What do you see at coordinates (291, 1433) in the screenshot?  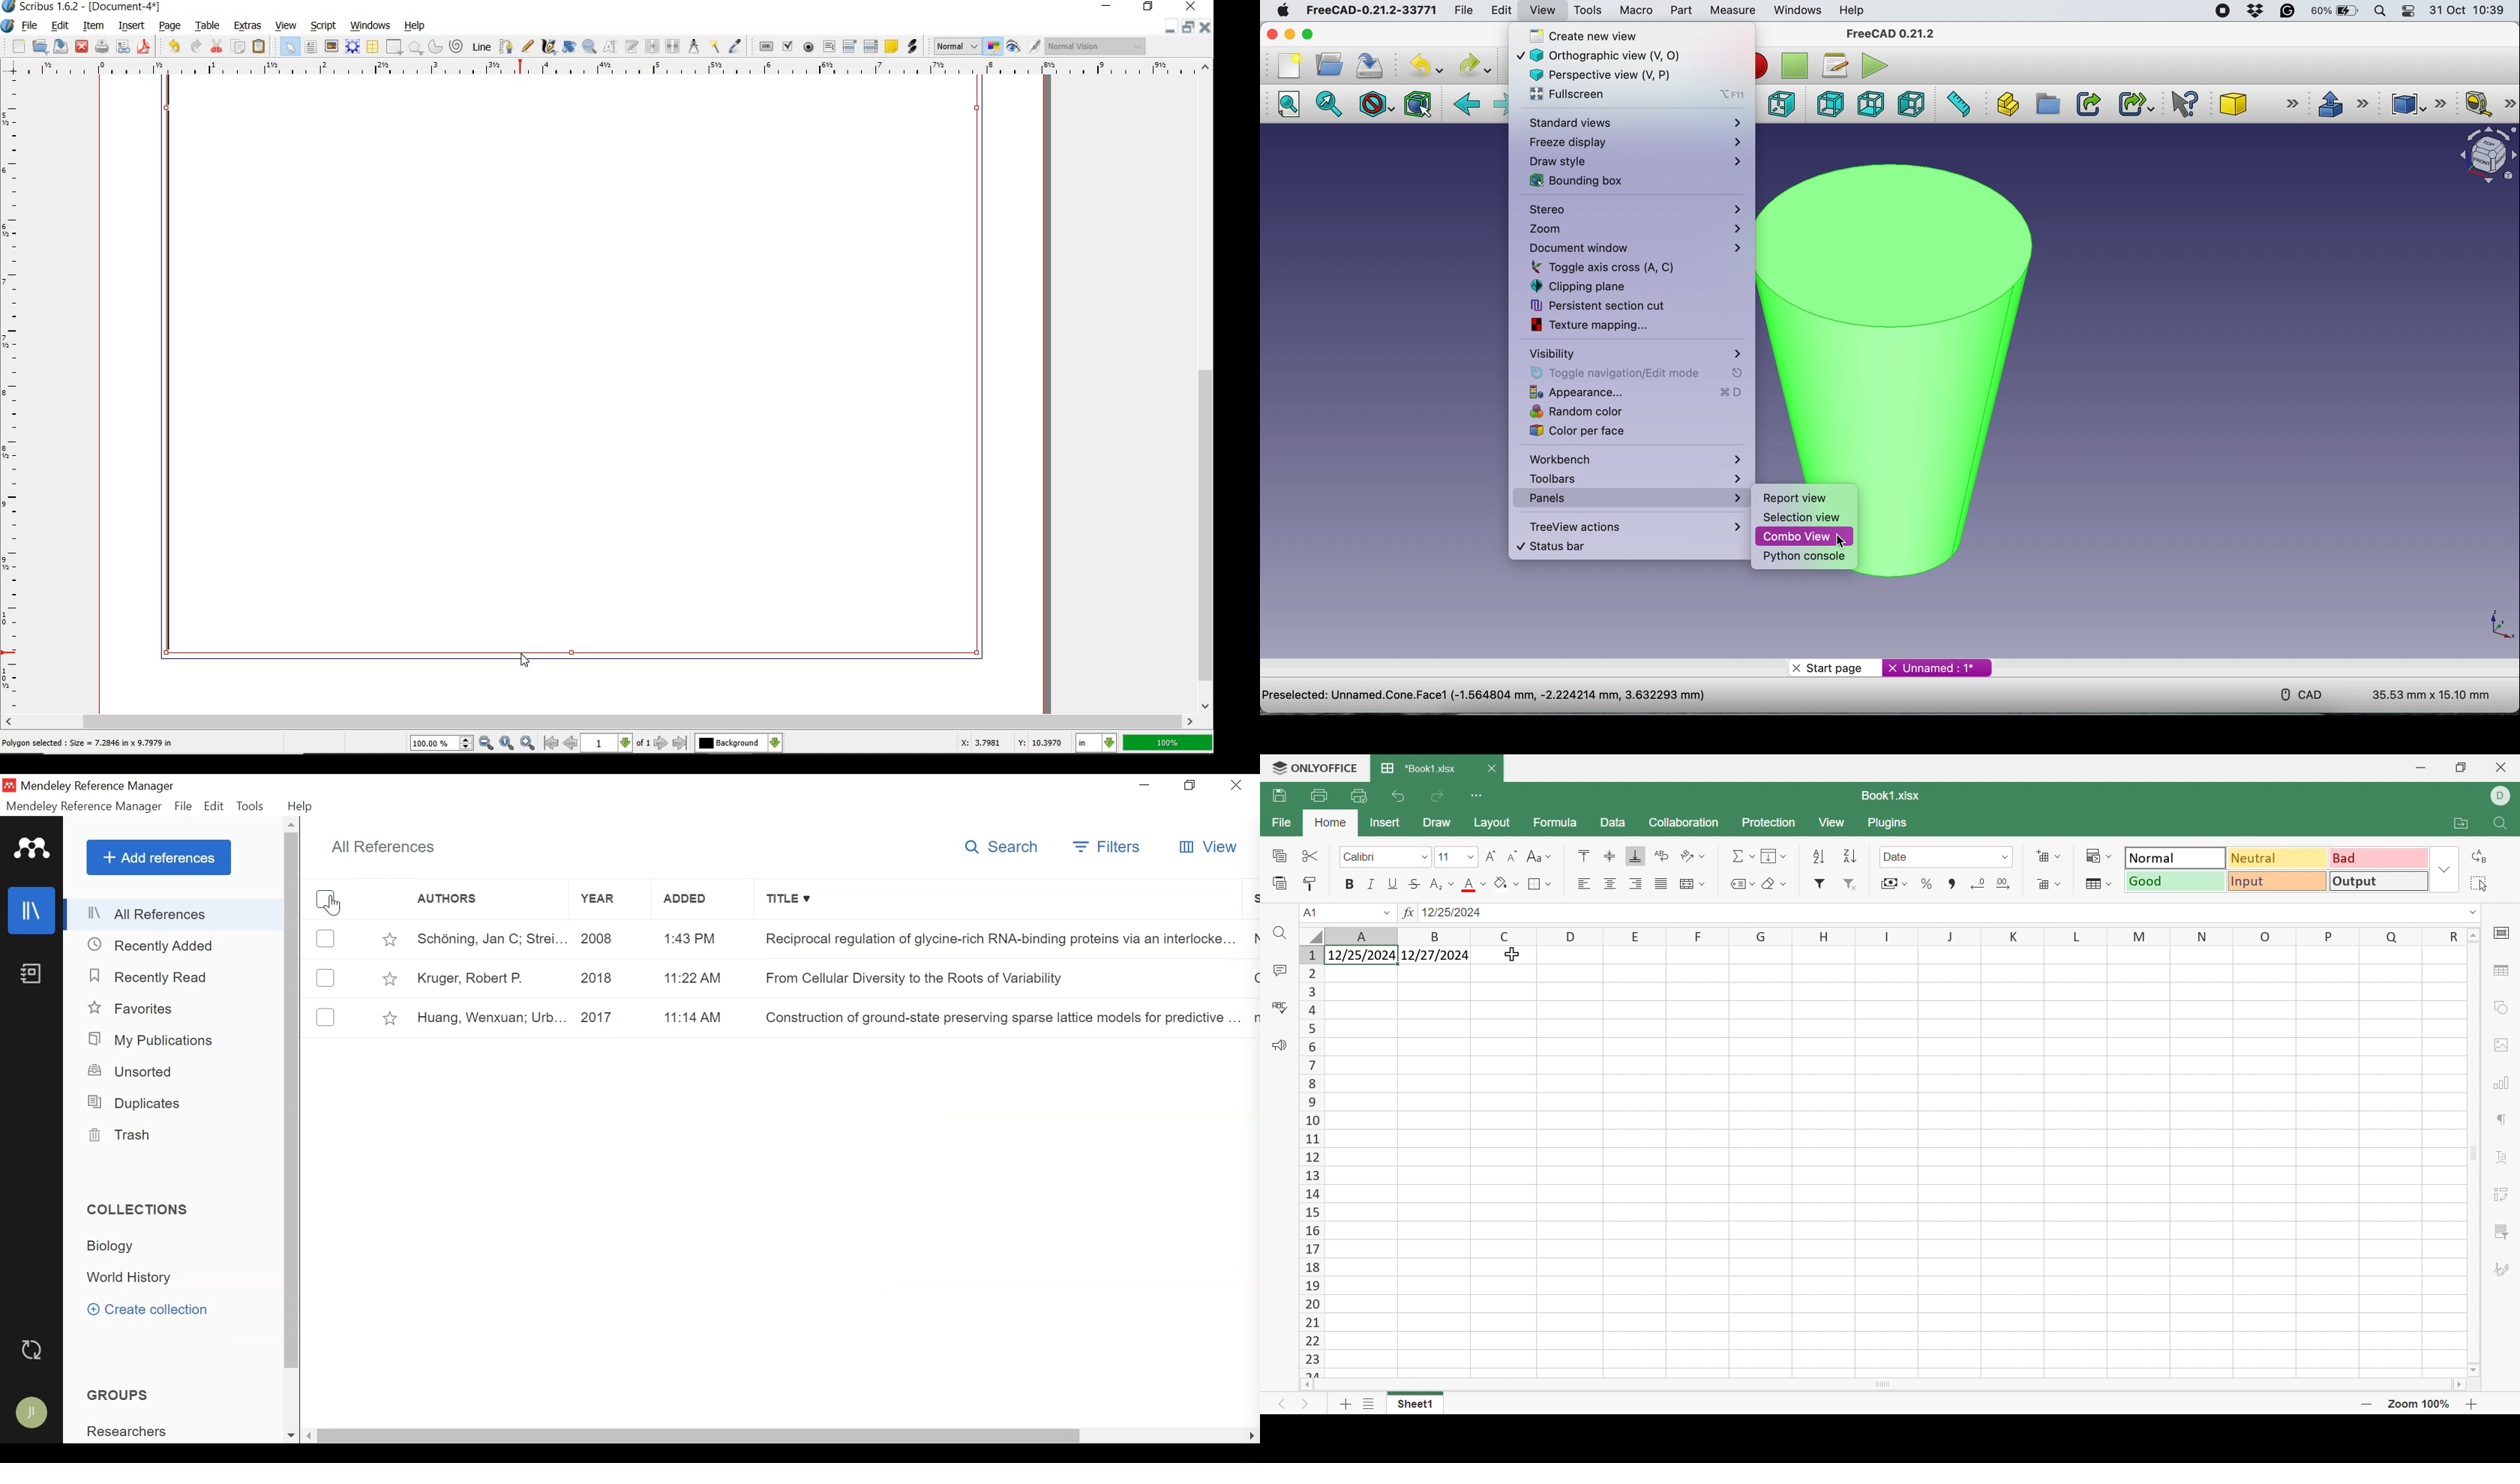 I see `Scroll down` at bounding box center [291, 1433].